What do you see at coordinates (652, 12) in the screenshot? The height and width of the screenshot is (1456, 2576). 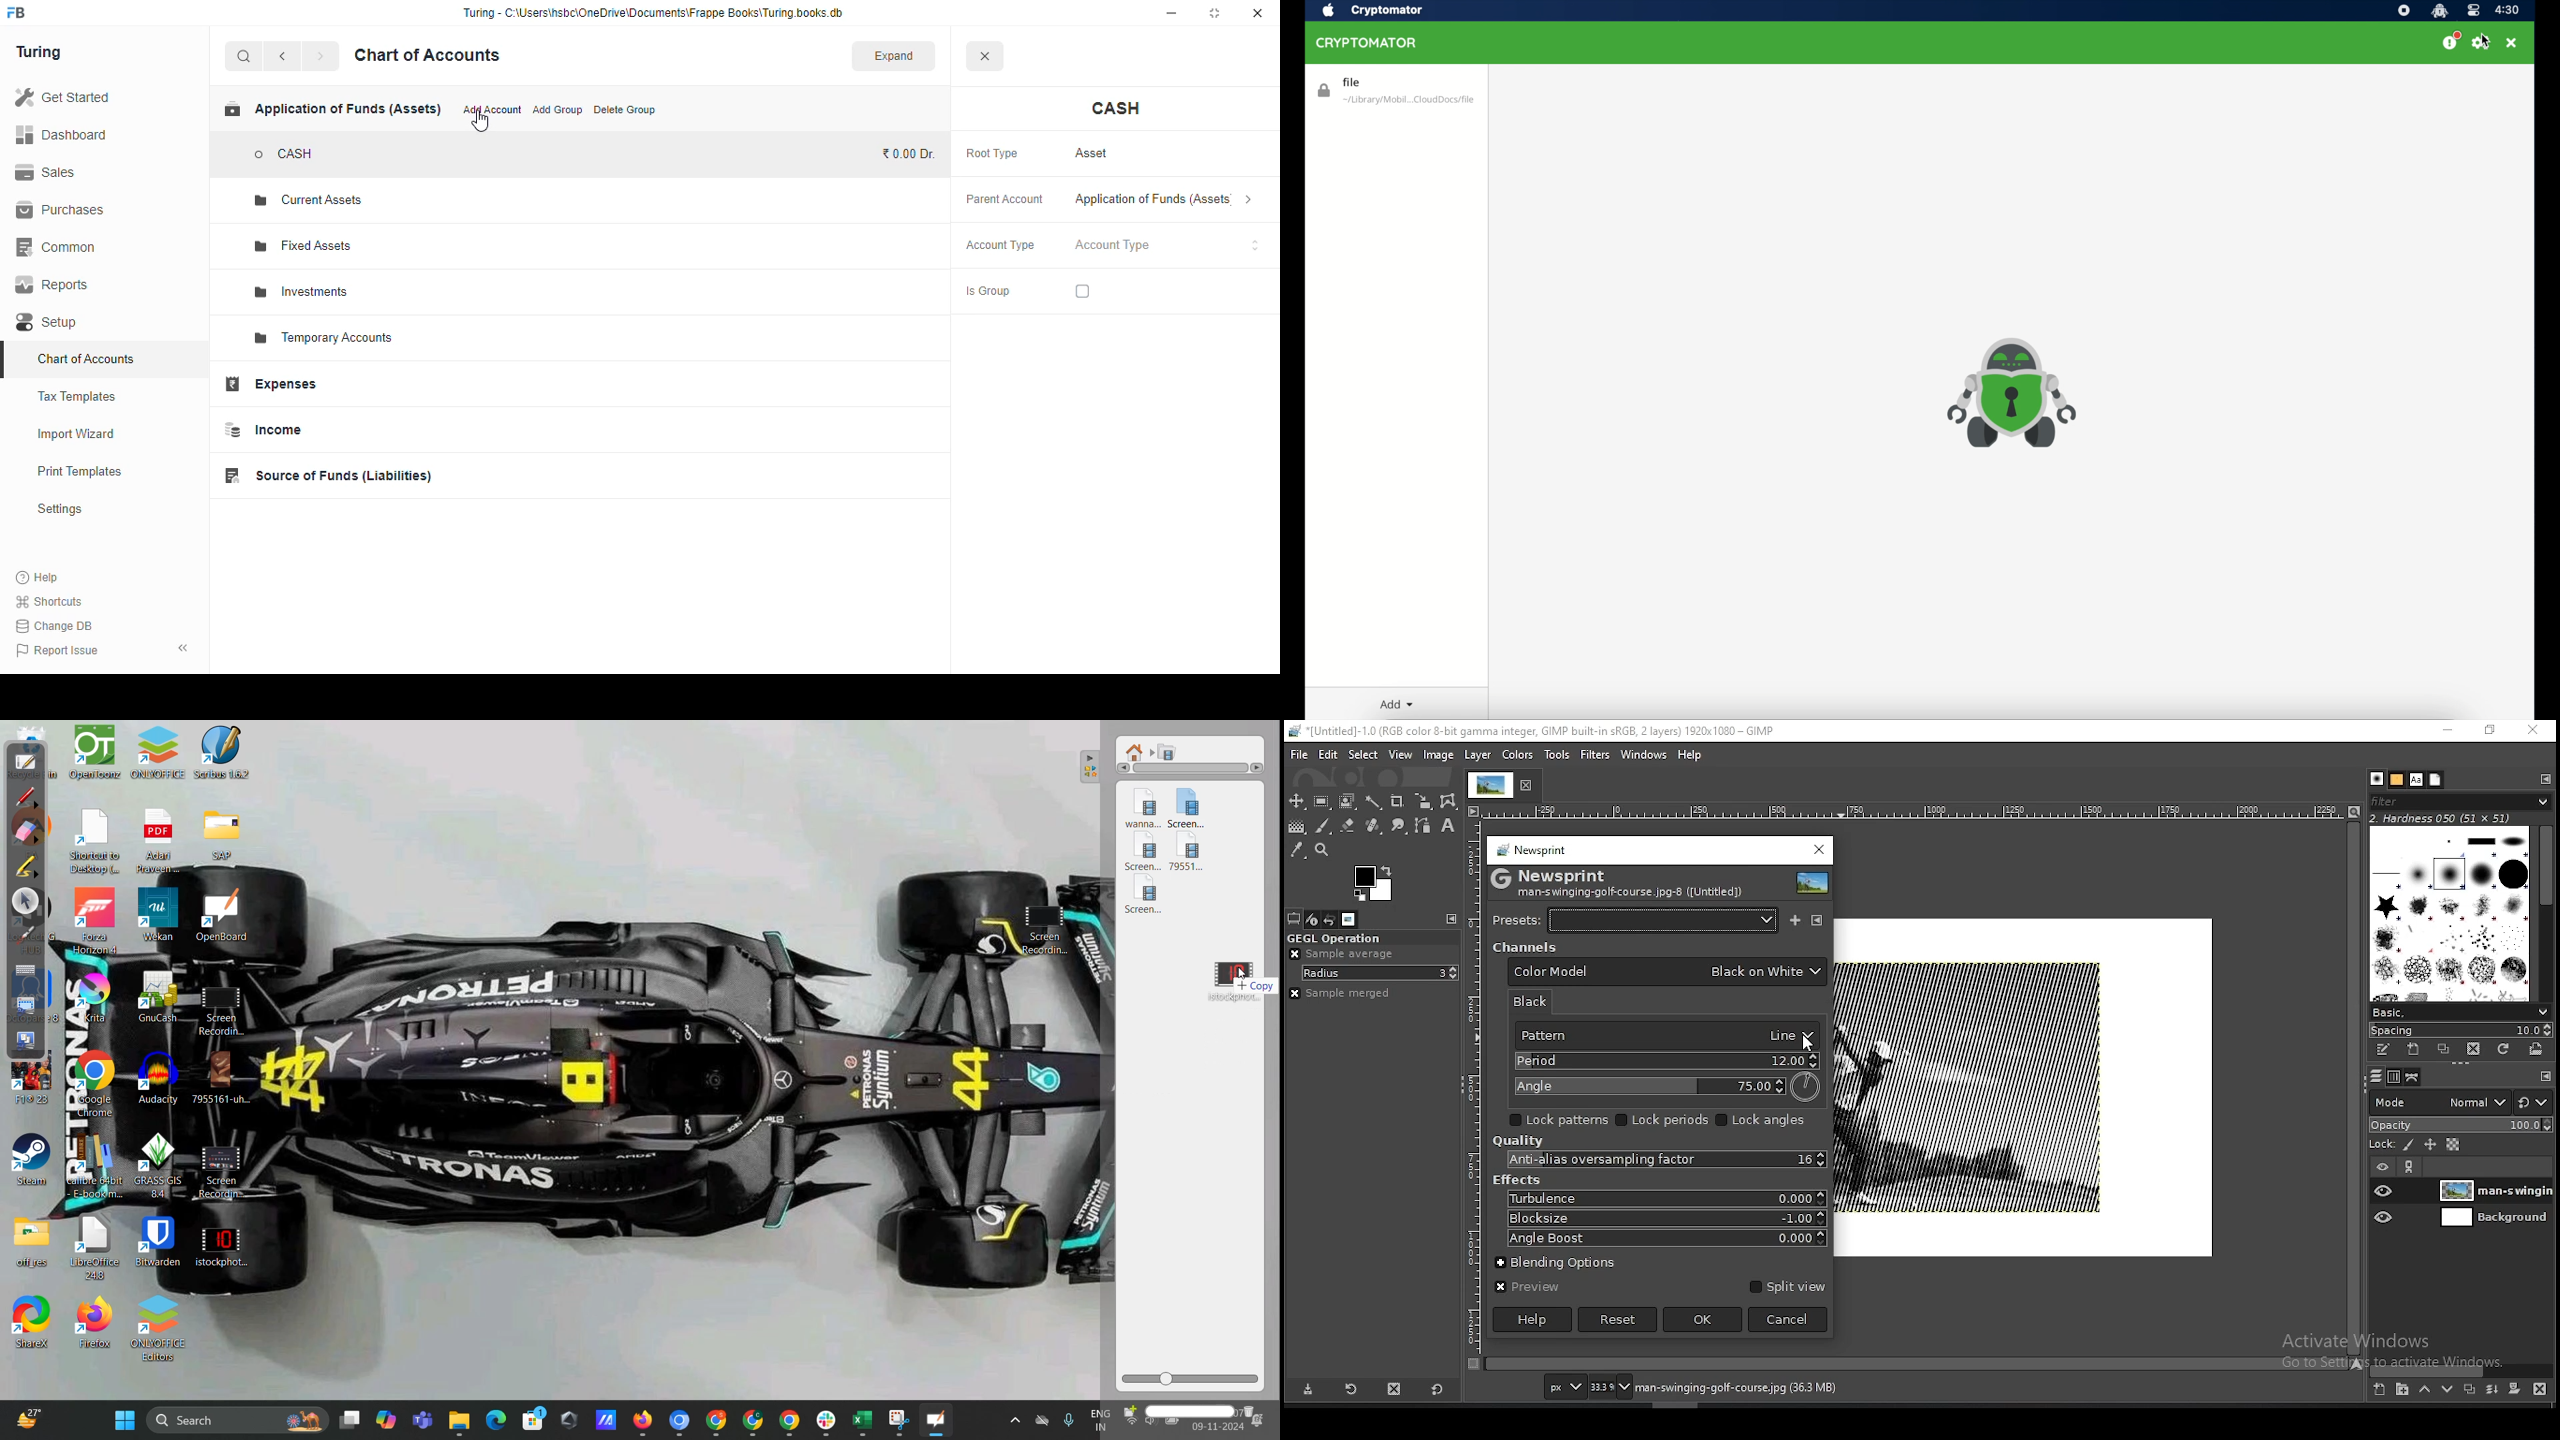 I see `“Turing - C:\Users\hsbc\OneDrive\Documents\Frappe Books\Turing books.db` at bounding box center [652, 12].